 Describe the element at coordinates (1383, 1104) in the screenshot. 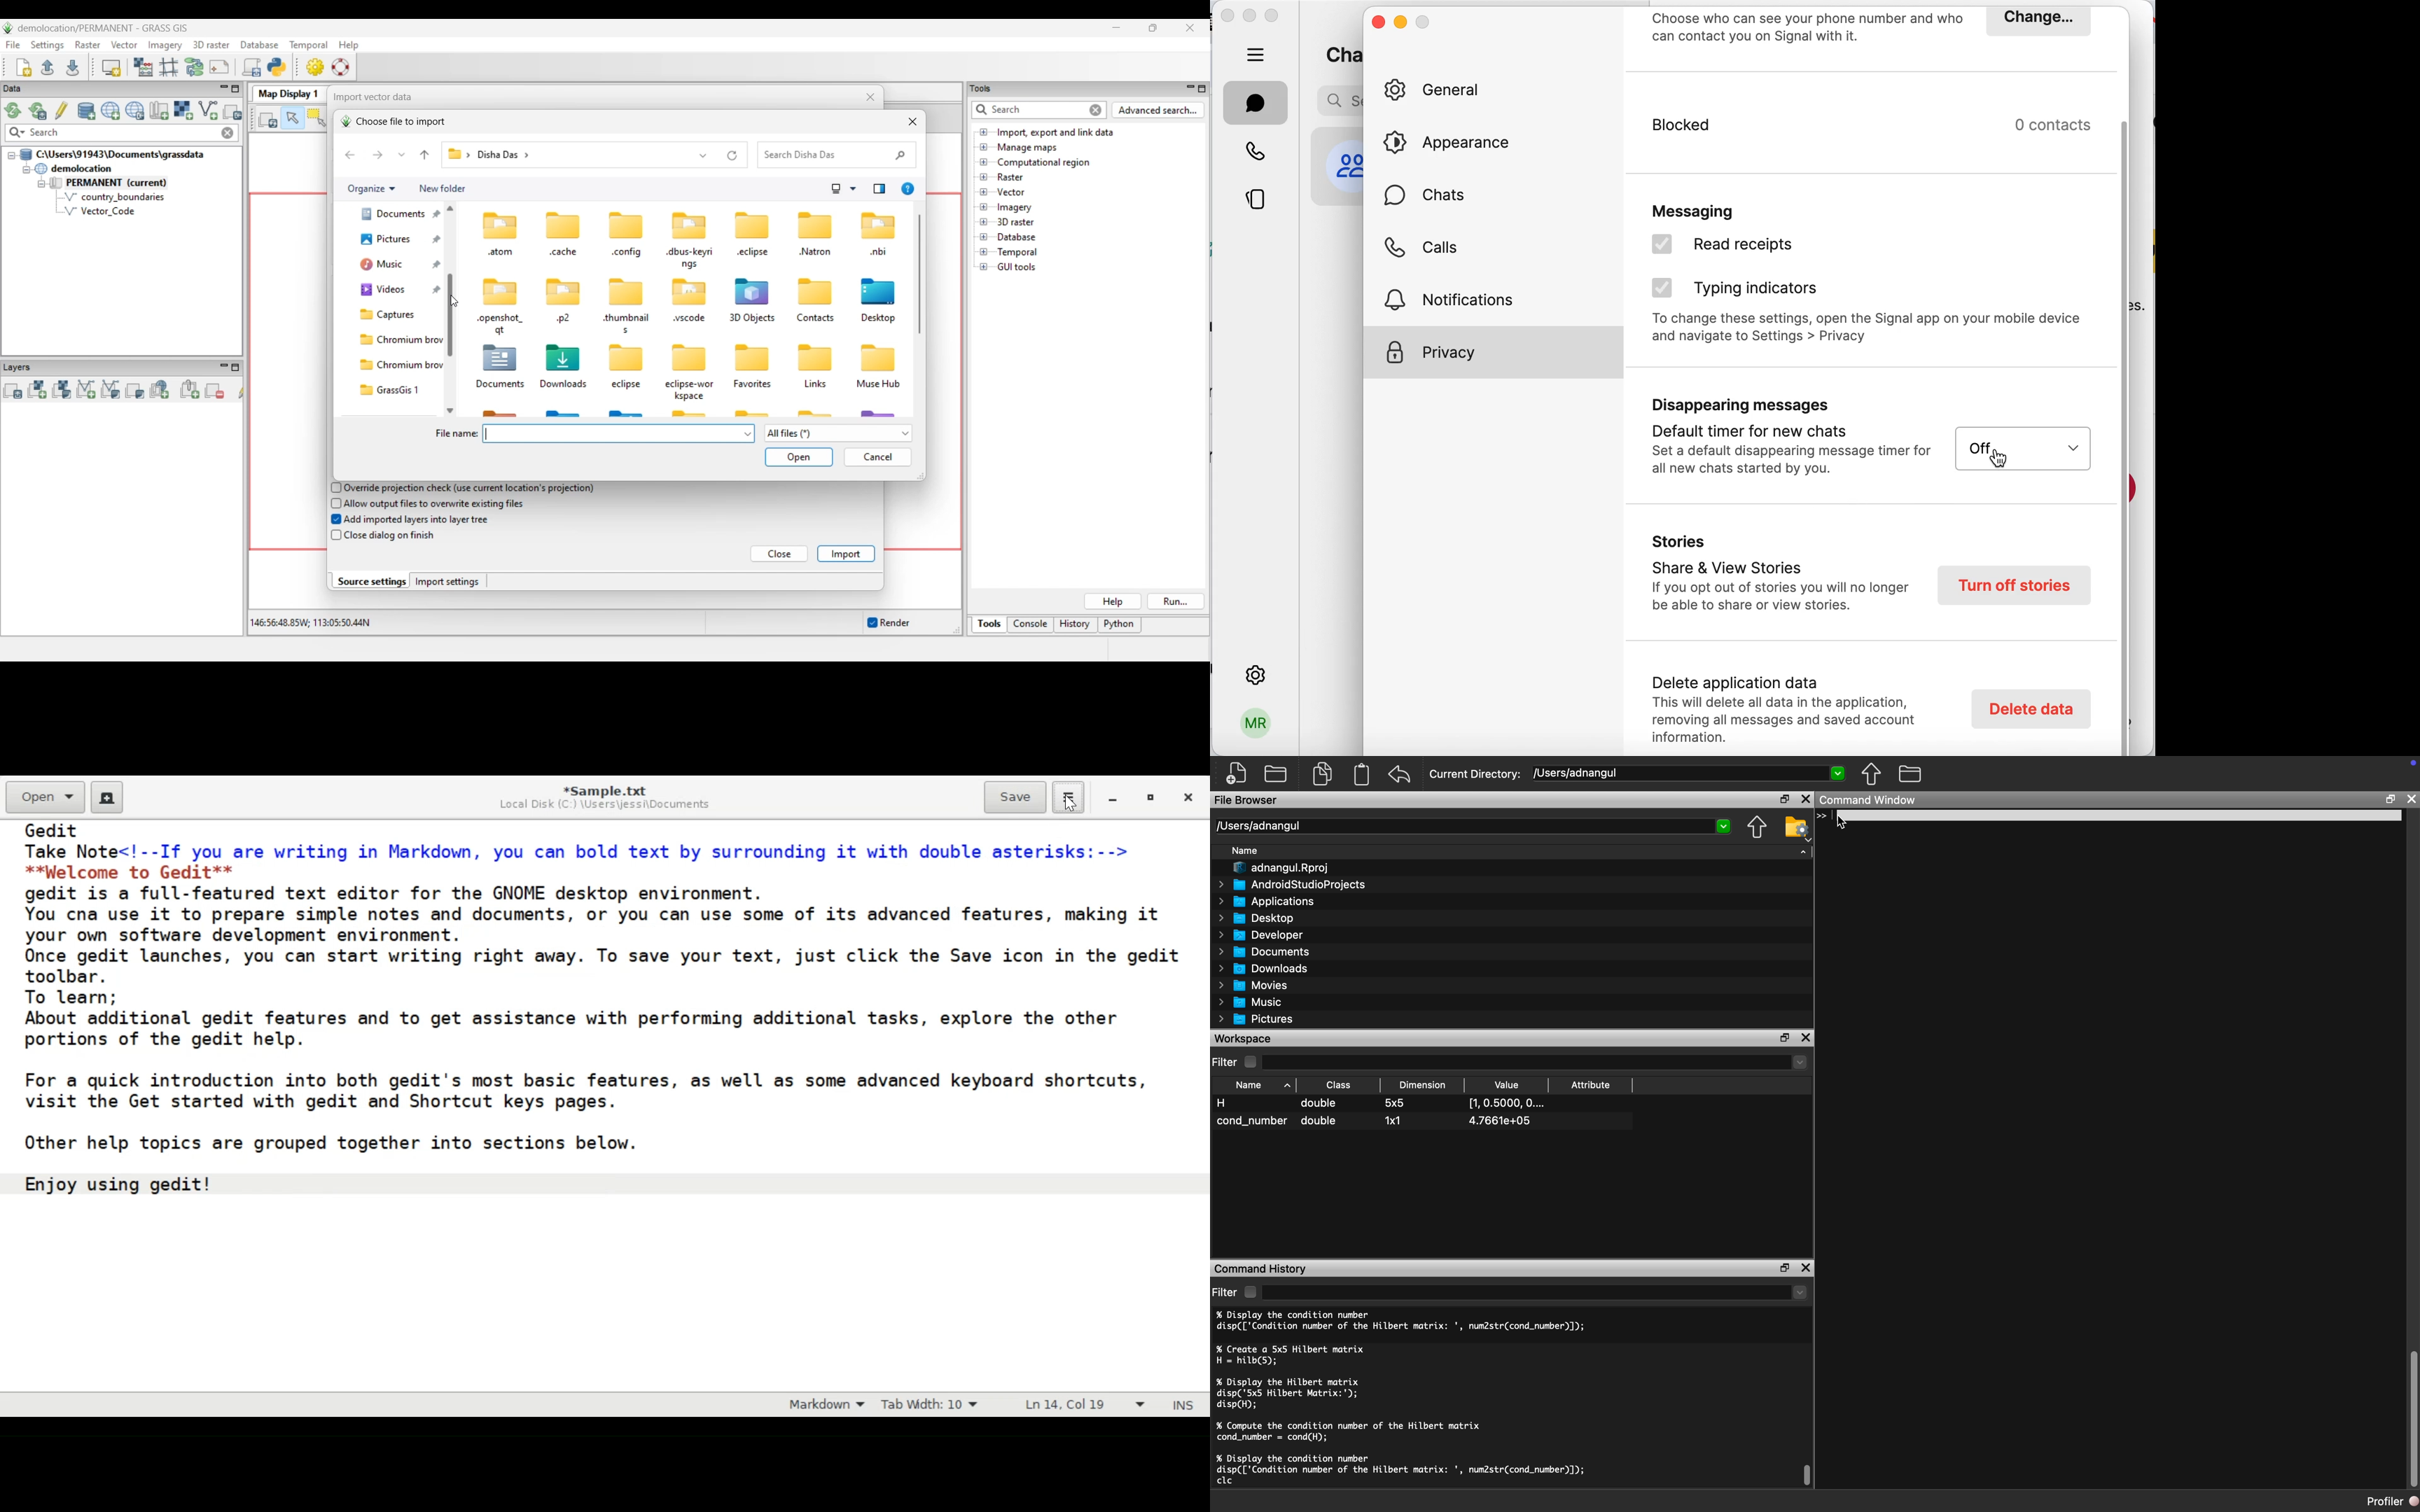

I see `H double 5x5 [1,0.5000, O....` at that location.